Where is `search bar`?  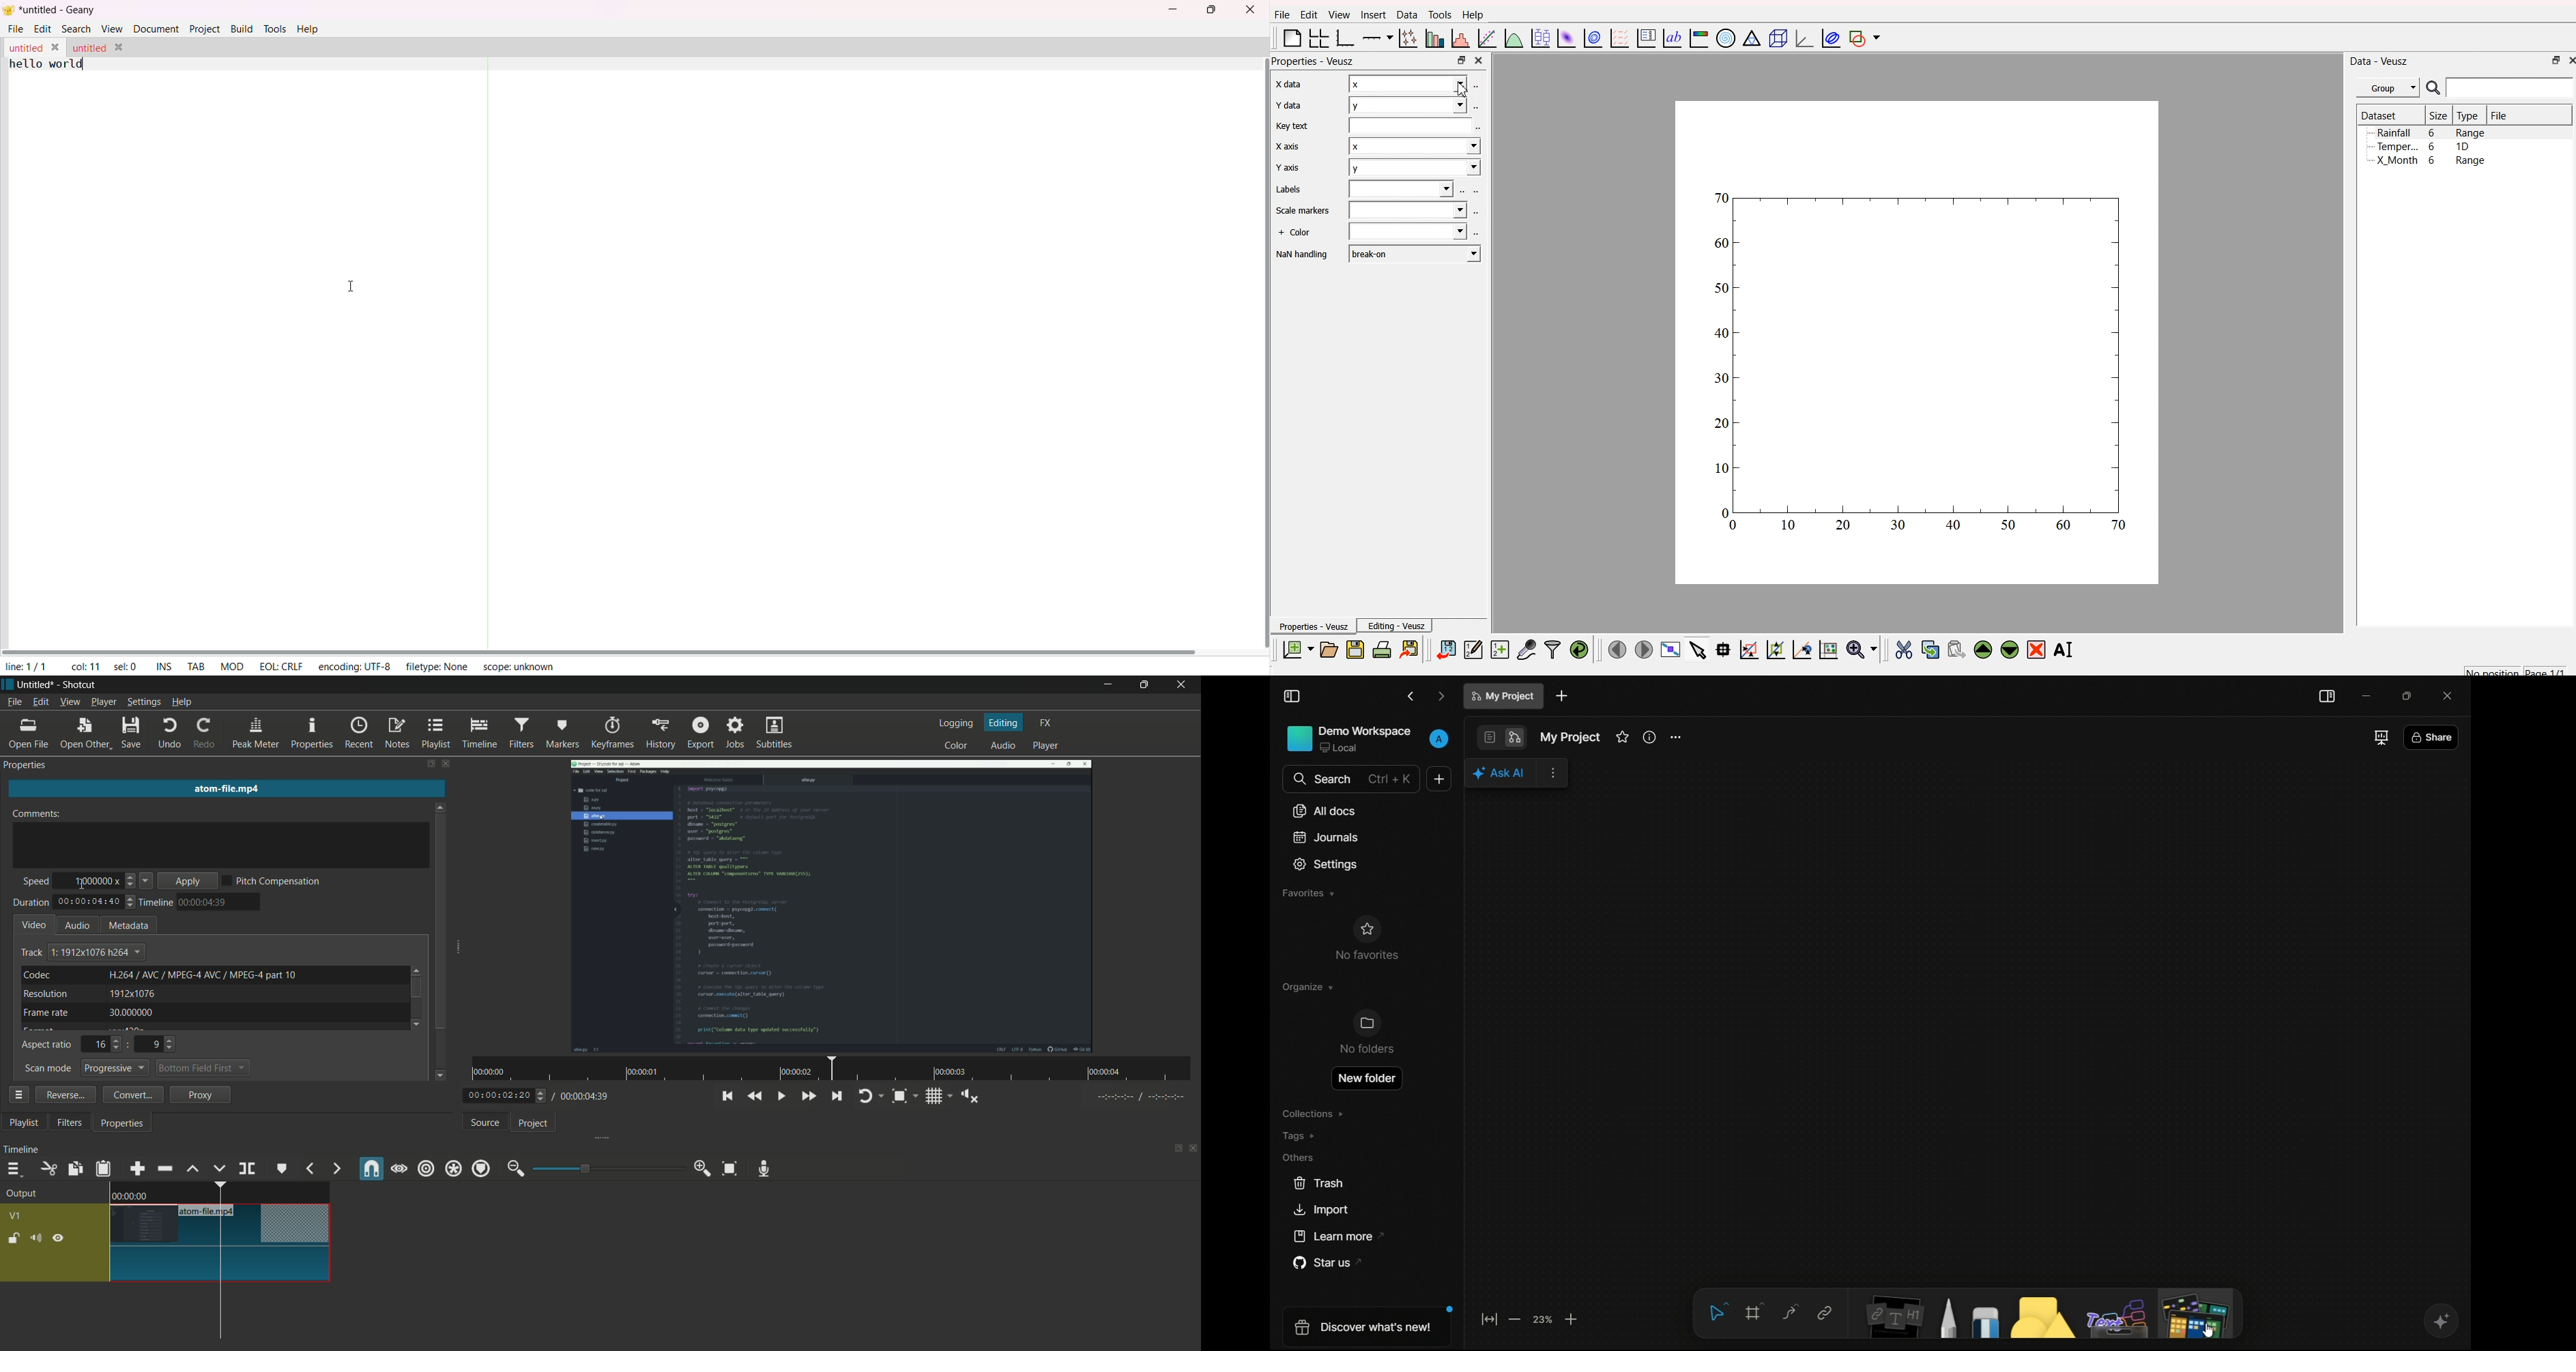
search bar is located at coordinates (2513, 89).